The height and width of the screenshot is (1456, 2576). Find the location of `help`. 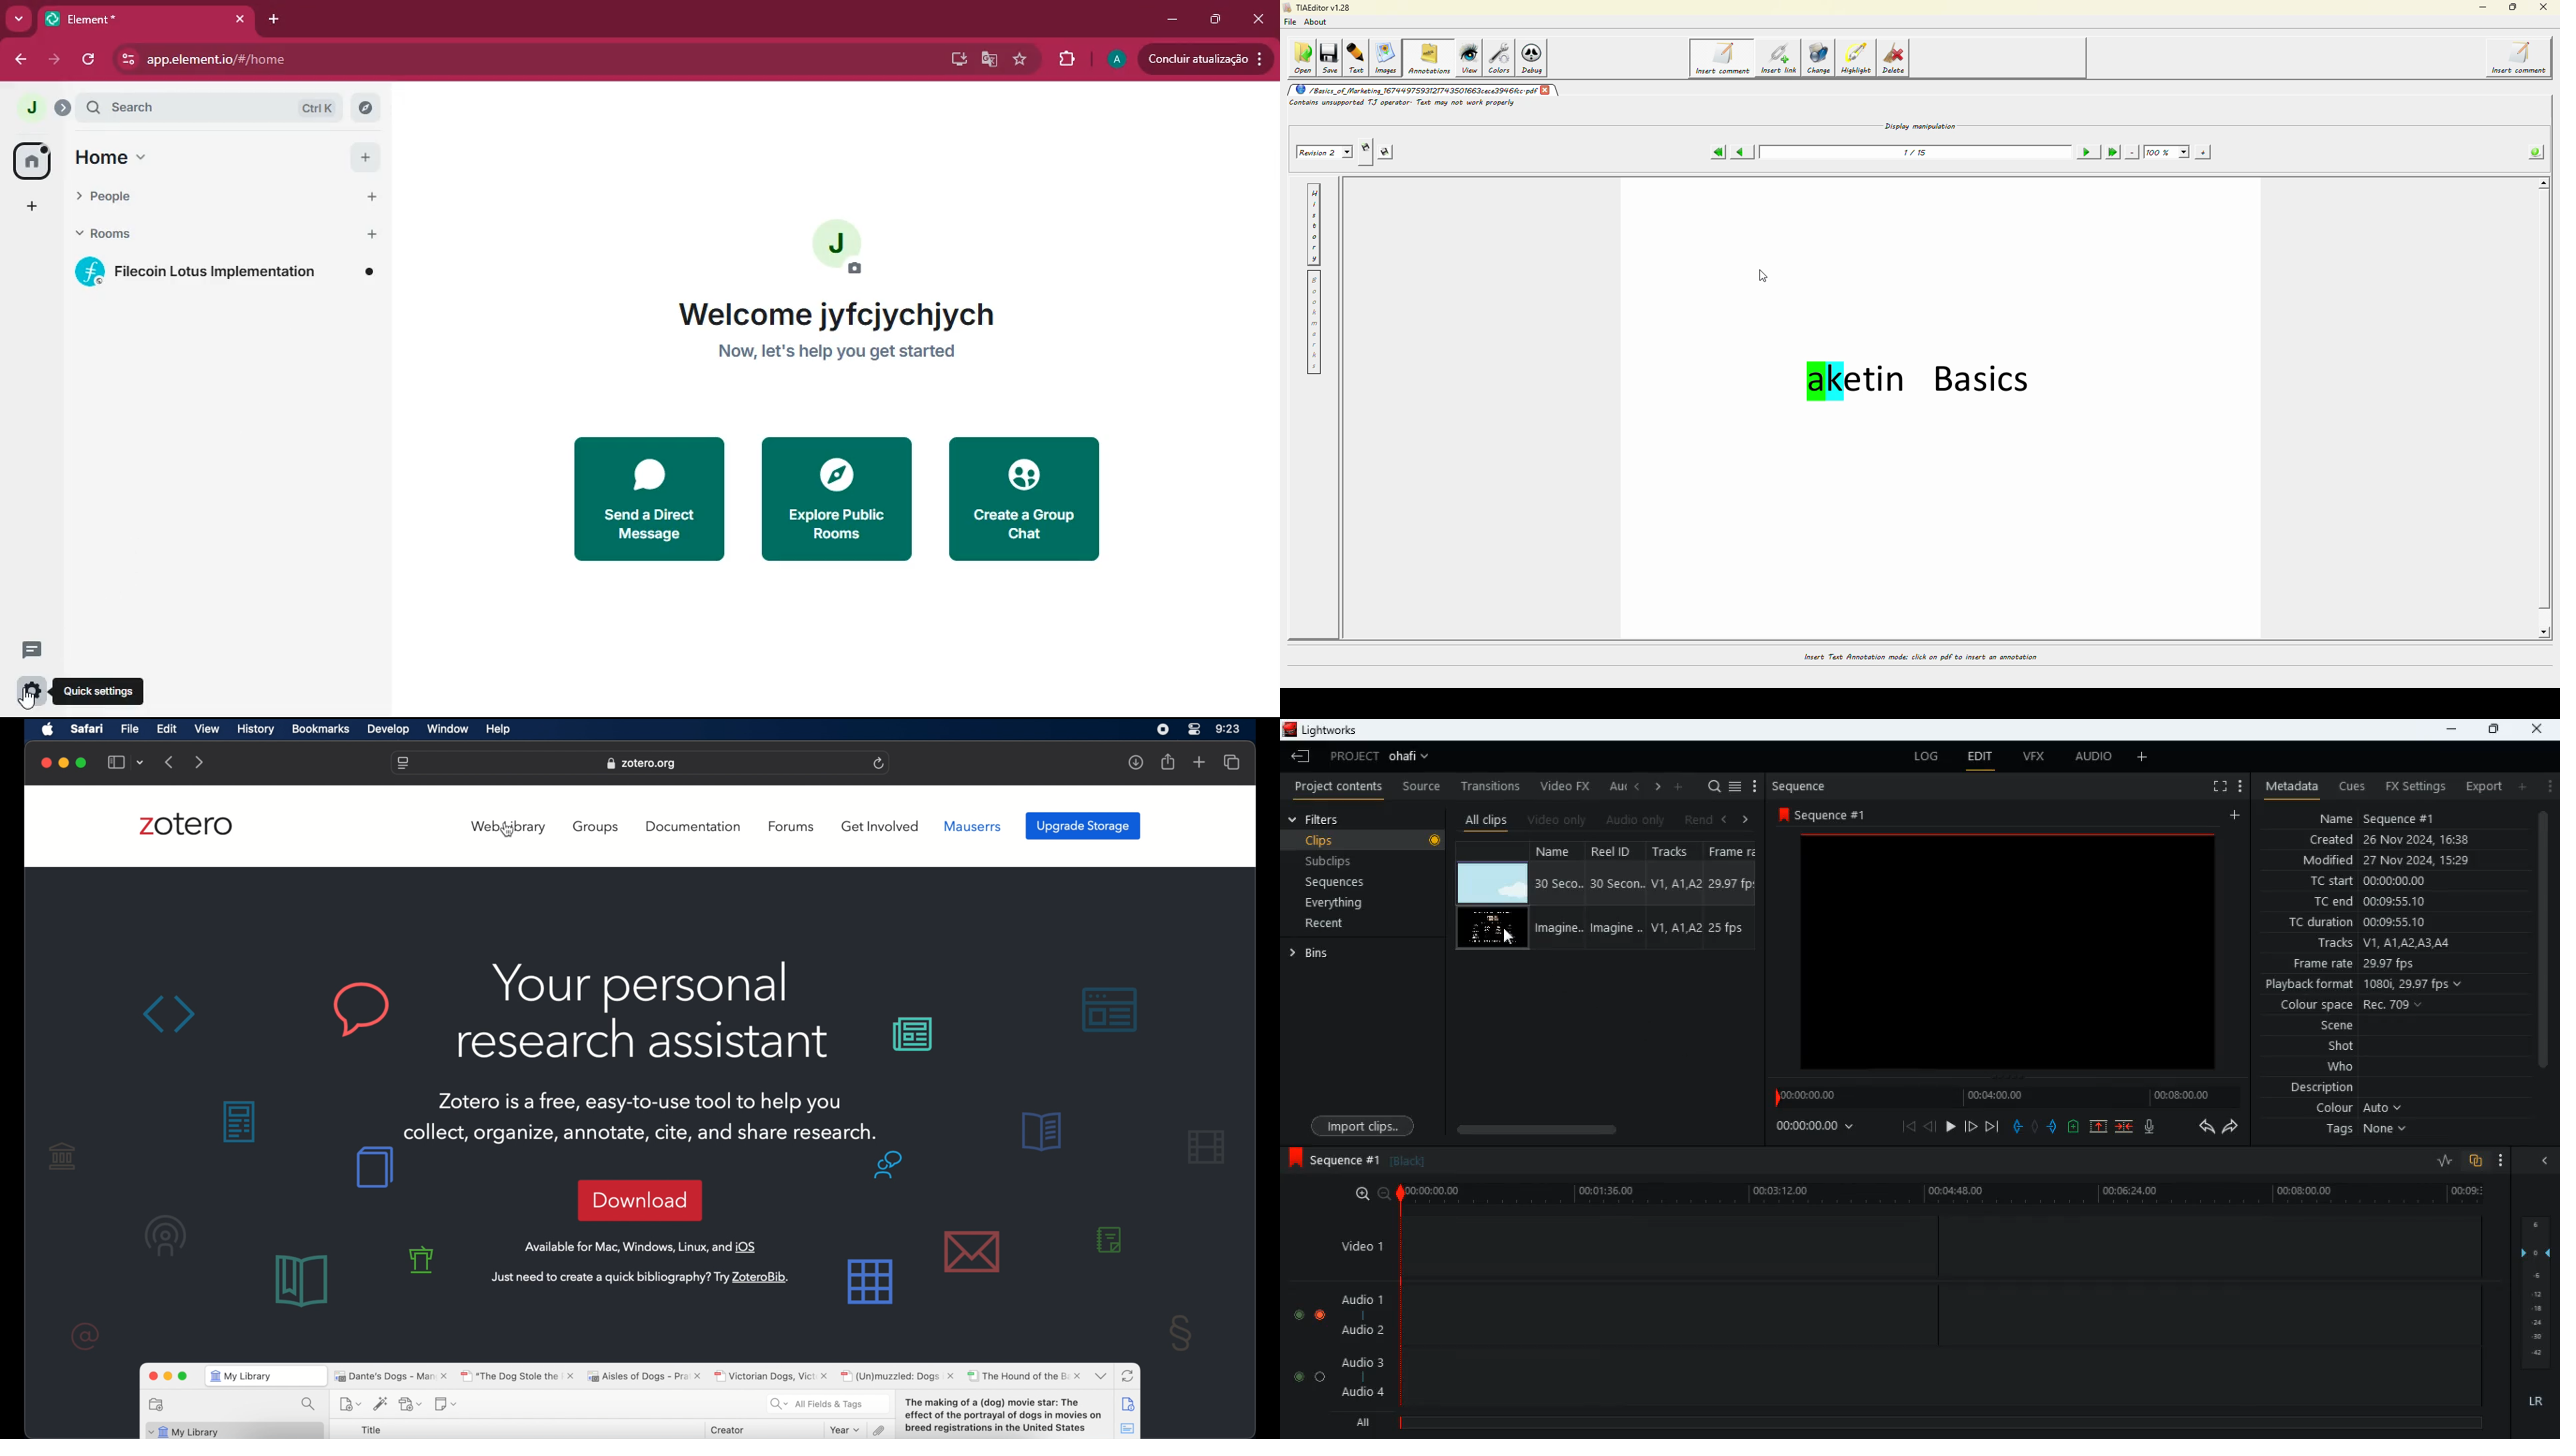

help is located at coordinates (497, 730).